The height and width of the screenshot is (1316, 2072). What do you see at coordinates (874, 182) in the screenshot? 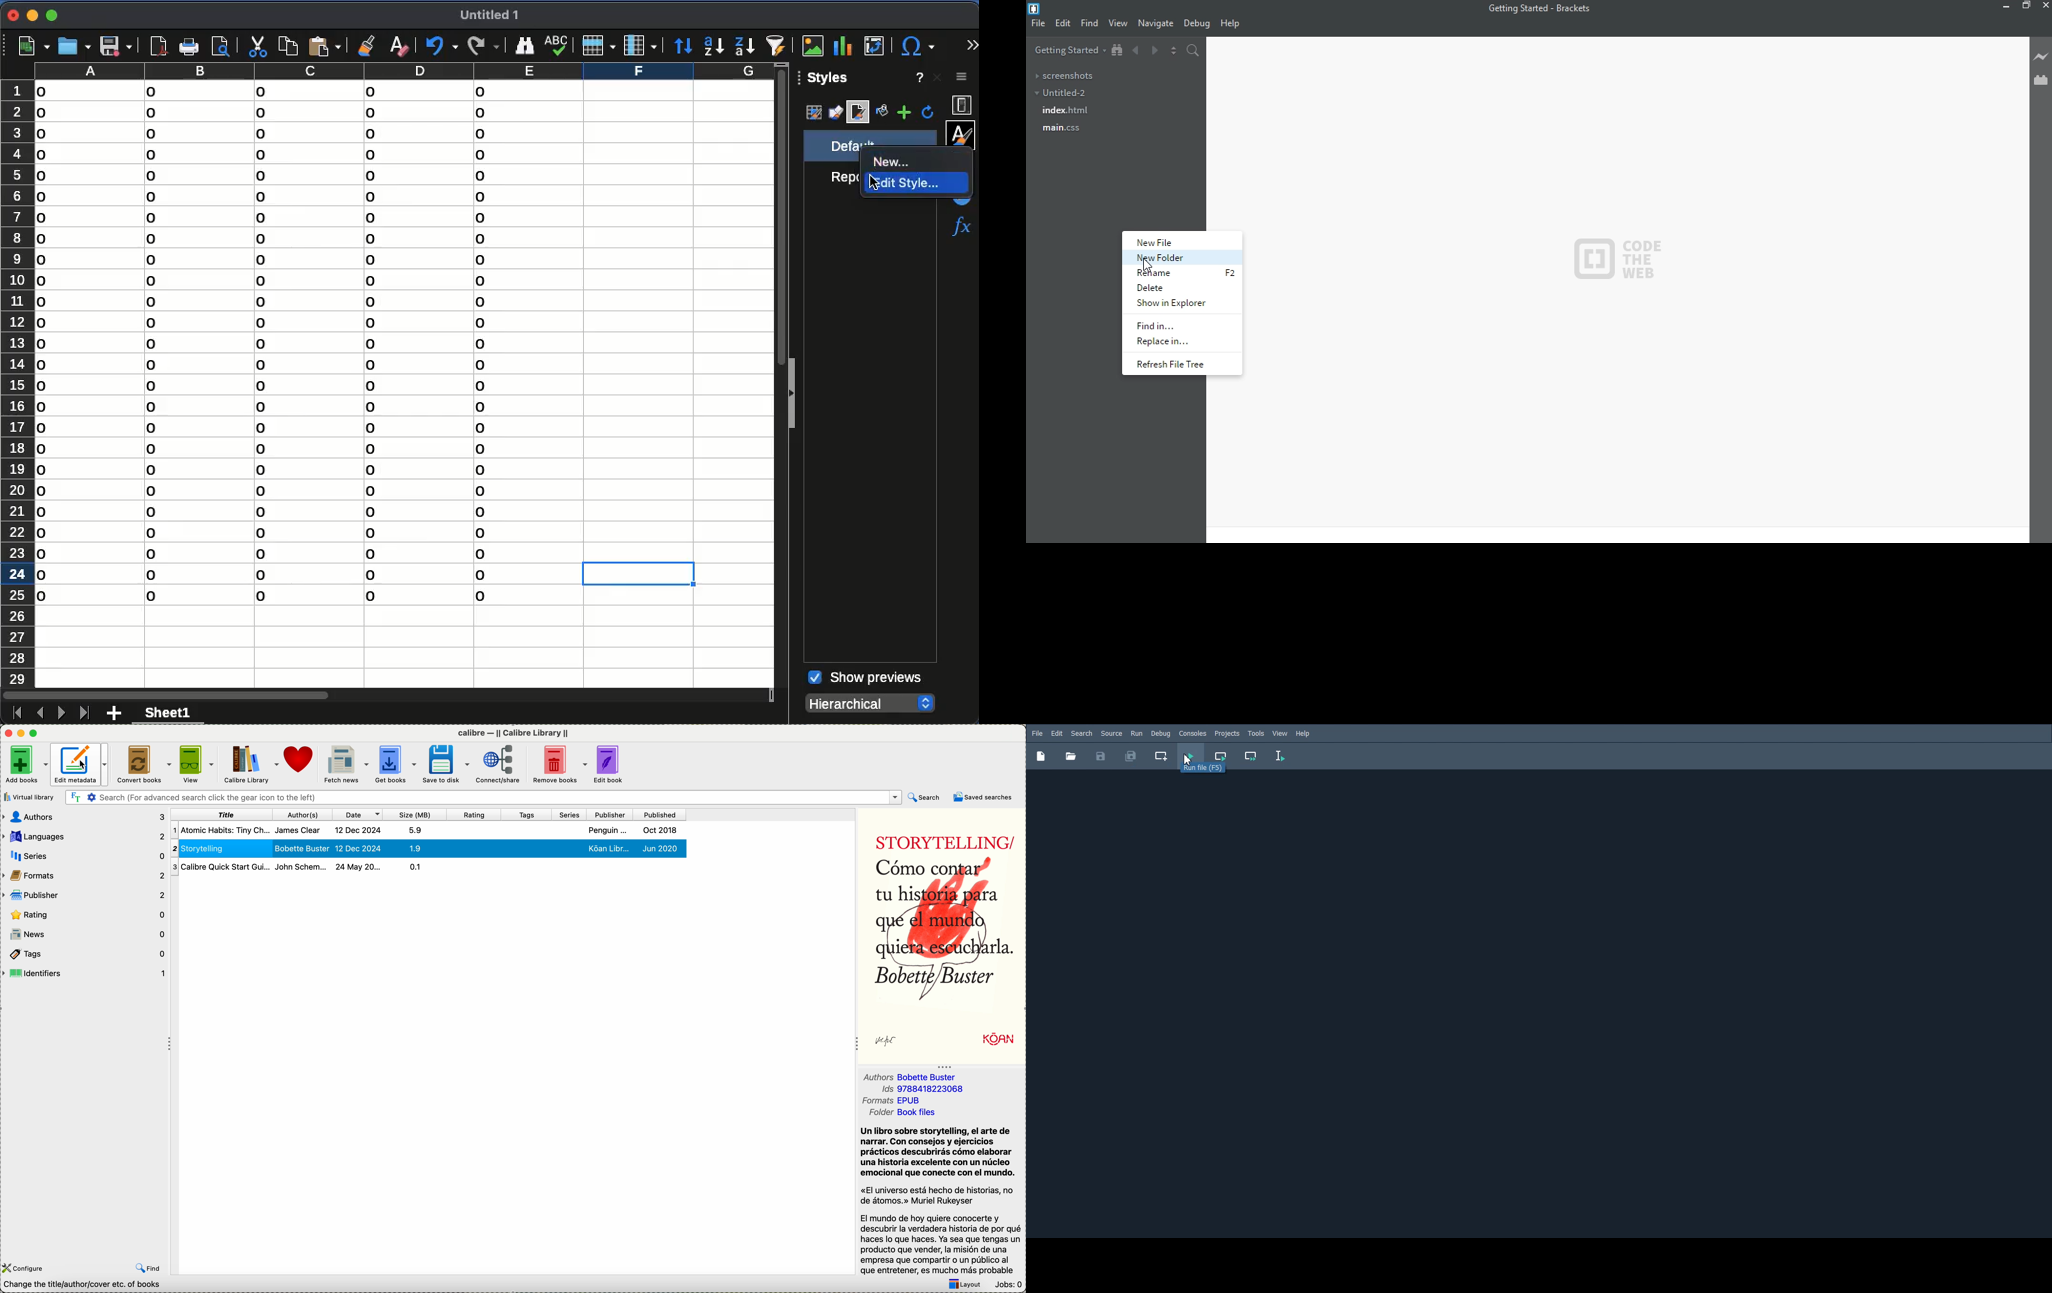
I see `cursor` at bounding box center [874, 182].